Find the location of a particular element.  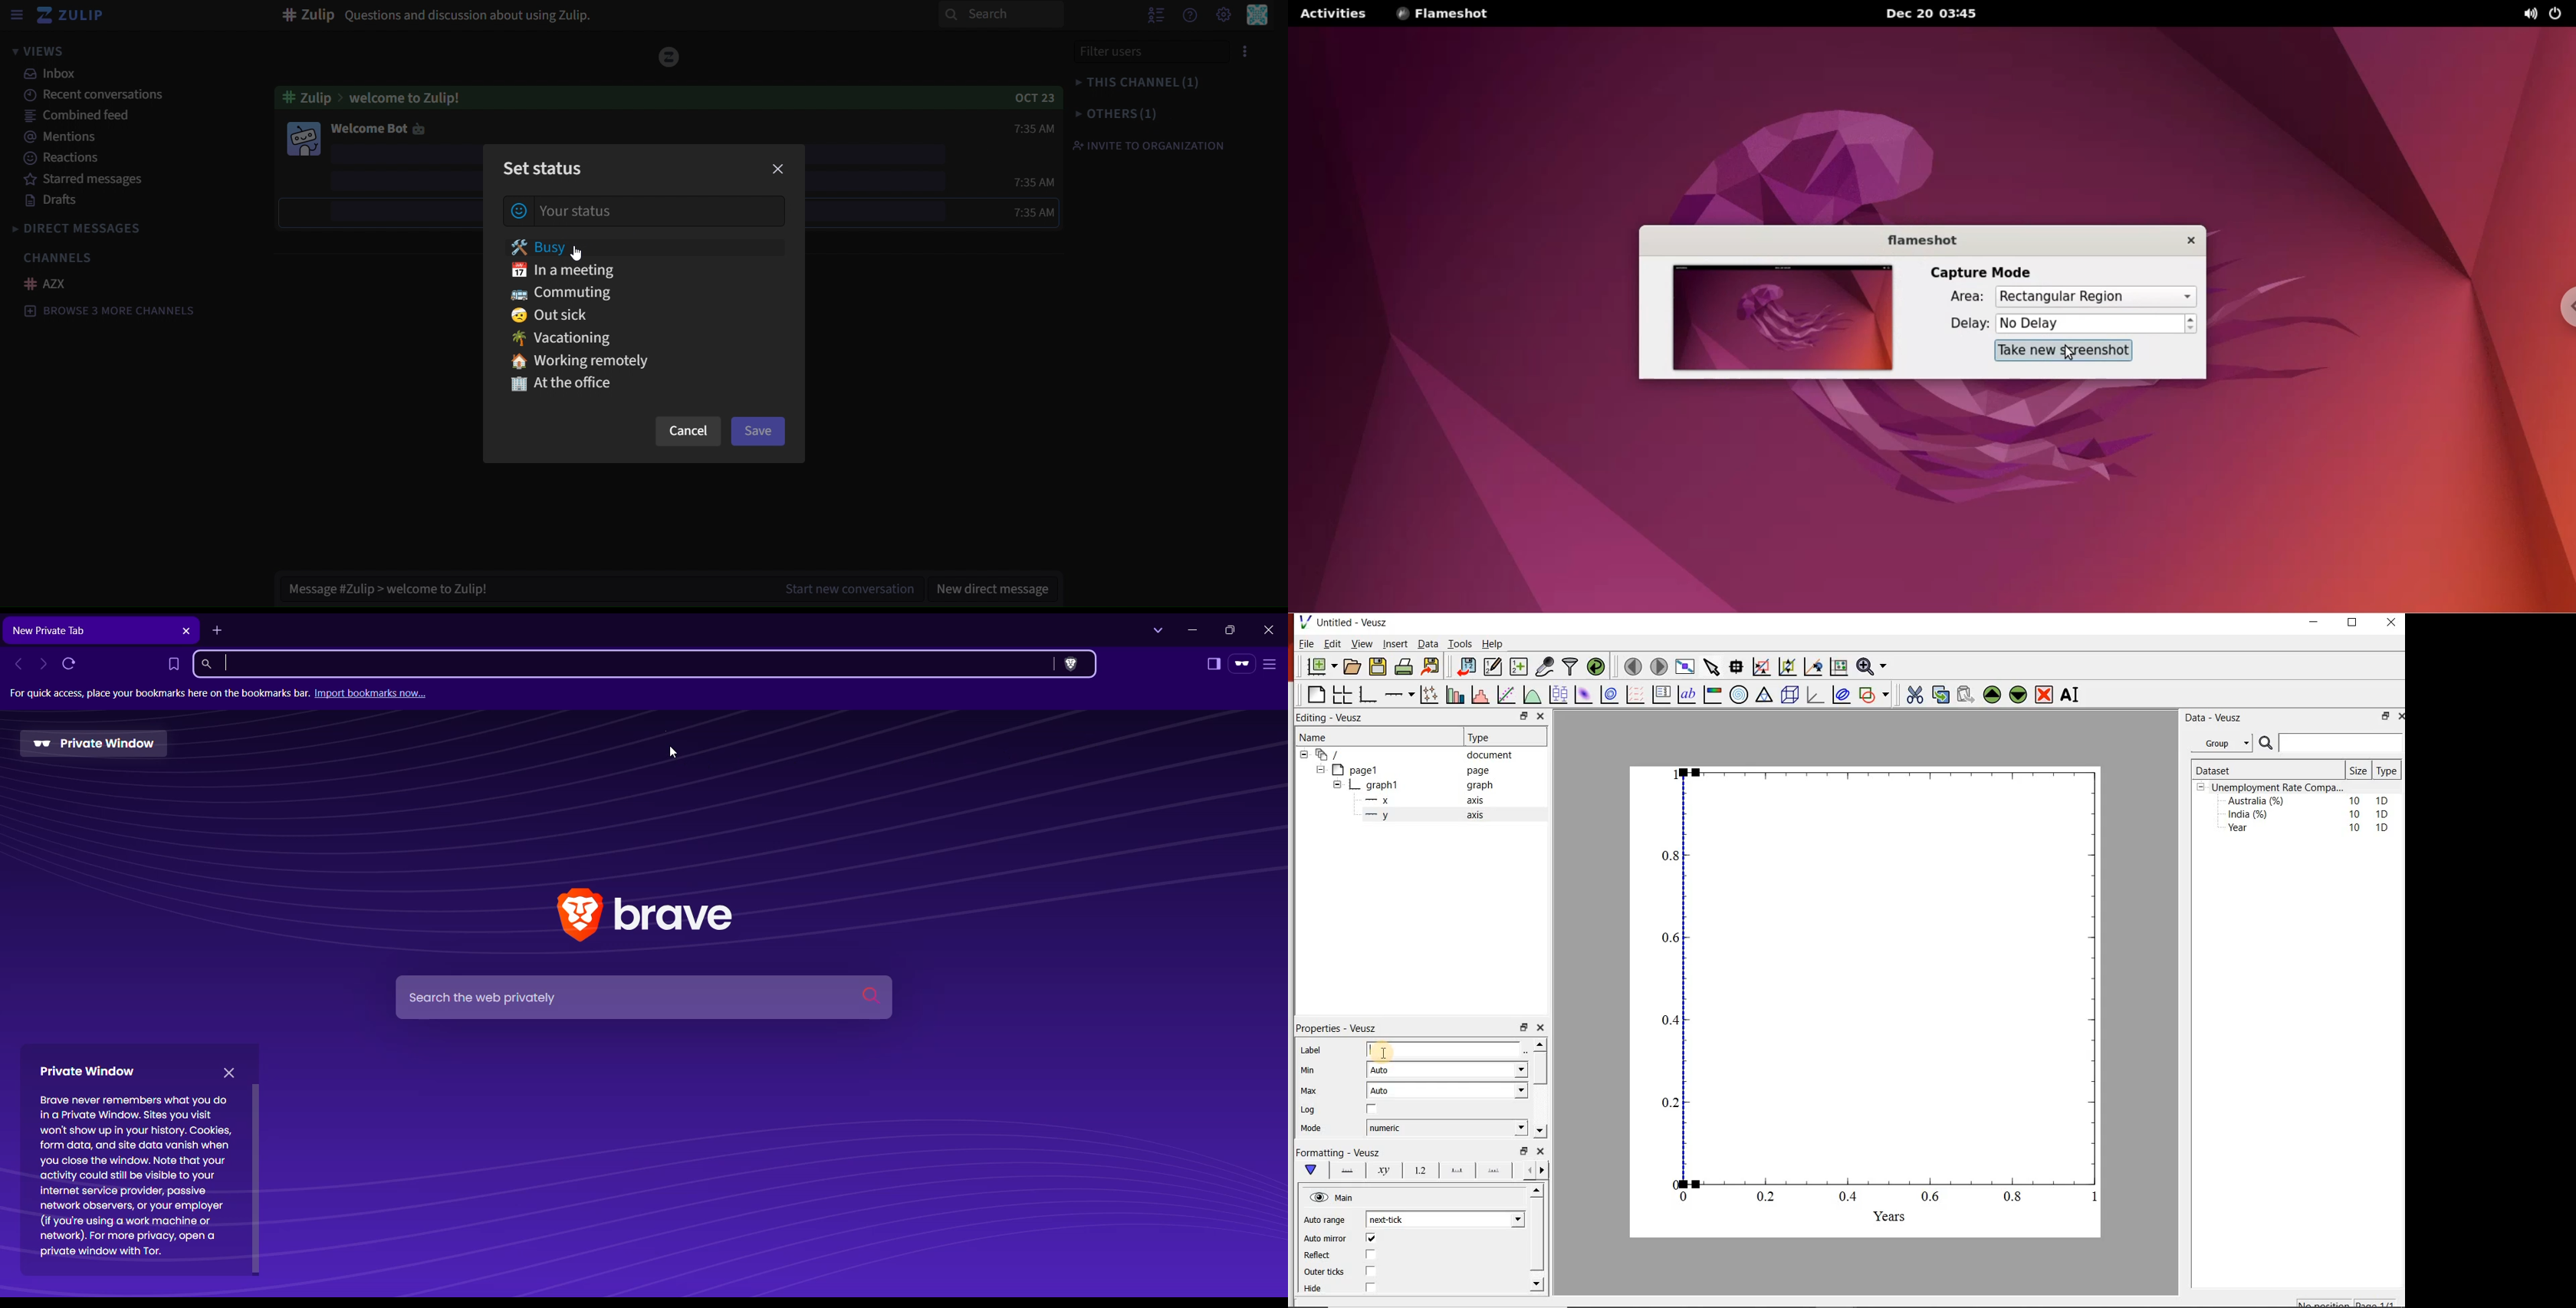

click to resset graph axes is located at coordinates (1840, 665).